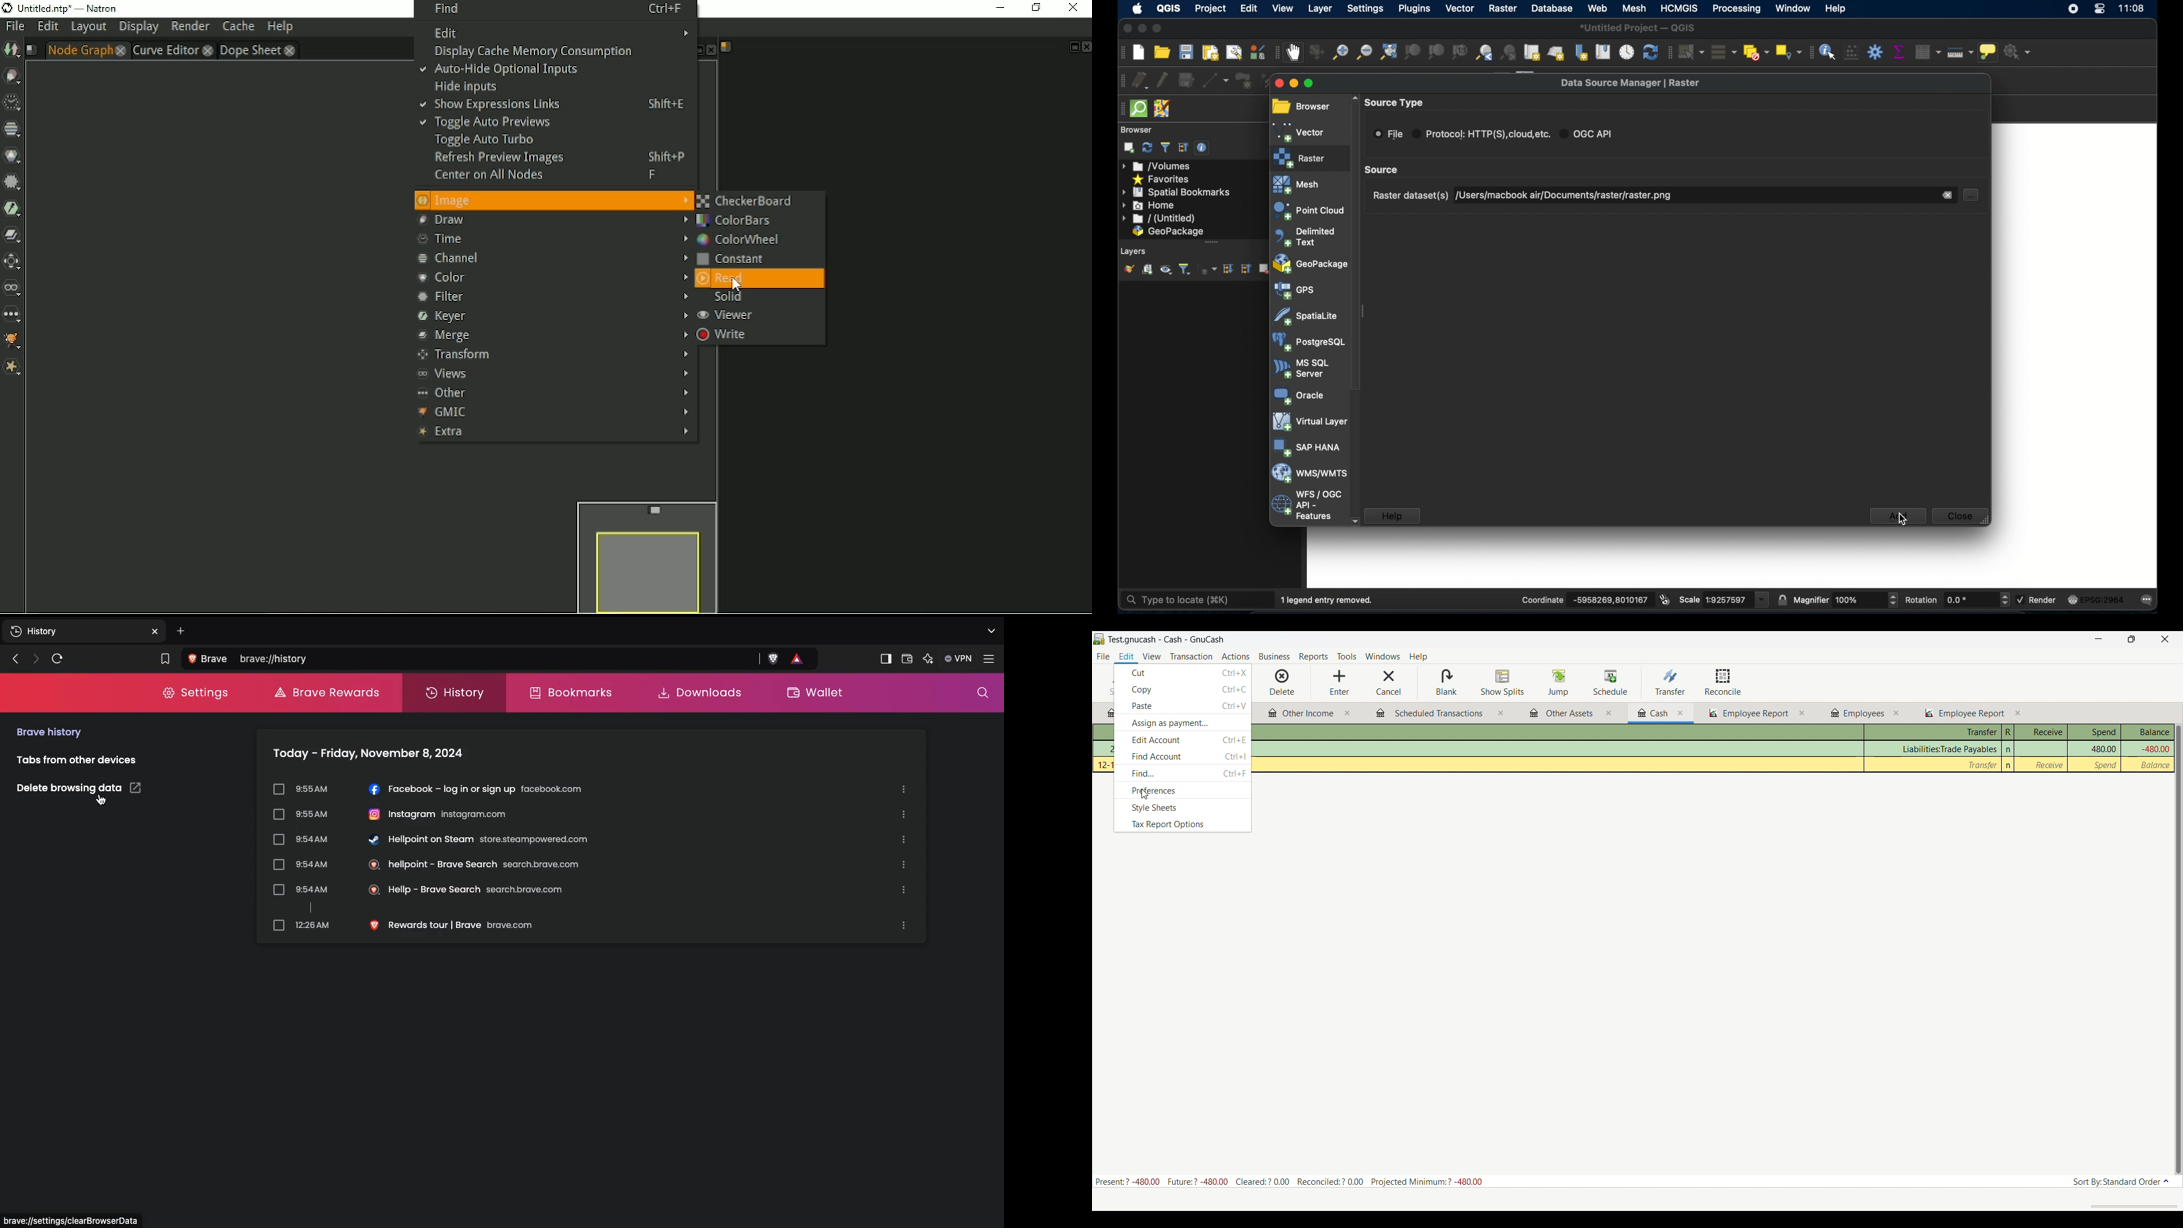 This screenshot has width=2184, height=1232. I want to click on Cache, so click(238, 27).